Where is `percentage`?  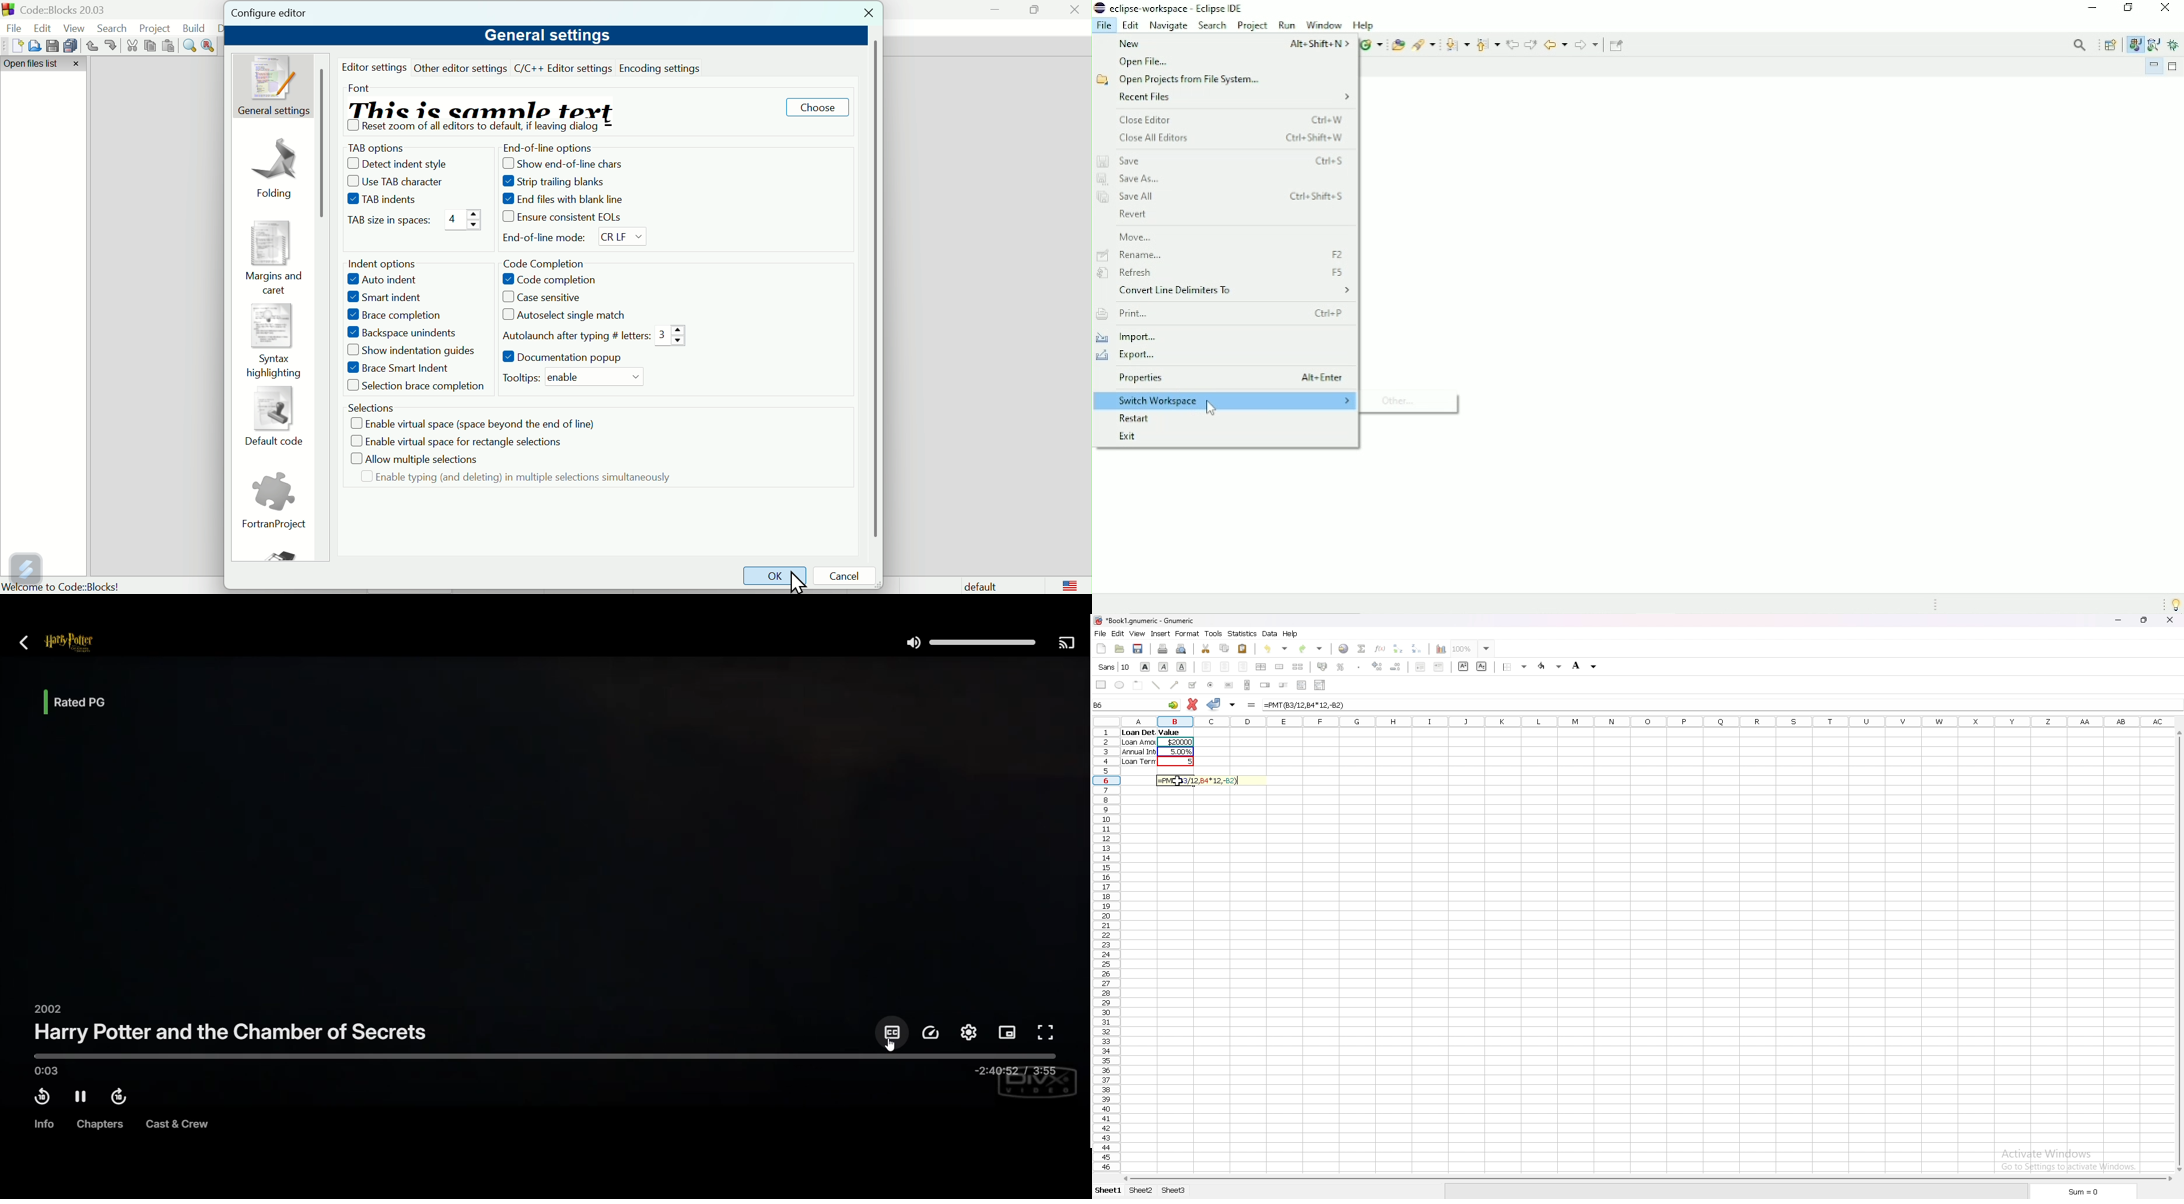
percentage is located at coordinates (1340, 667).